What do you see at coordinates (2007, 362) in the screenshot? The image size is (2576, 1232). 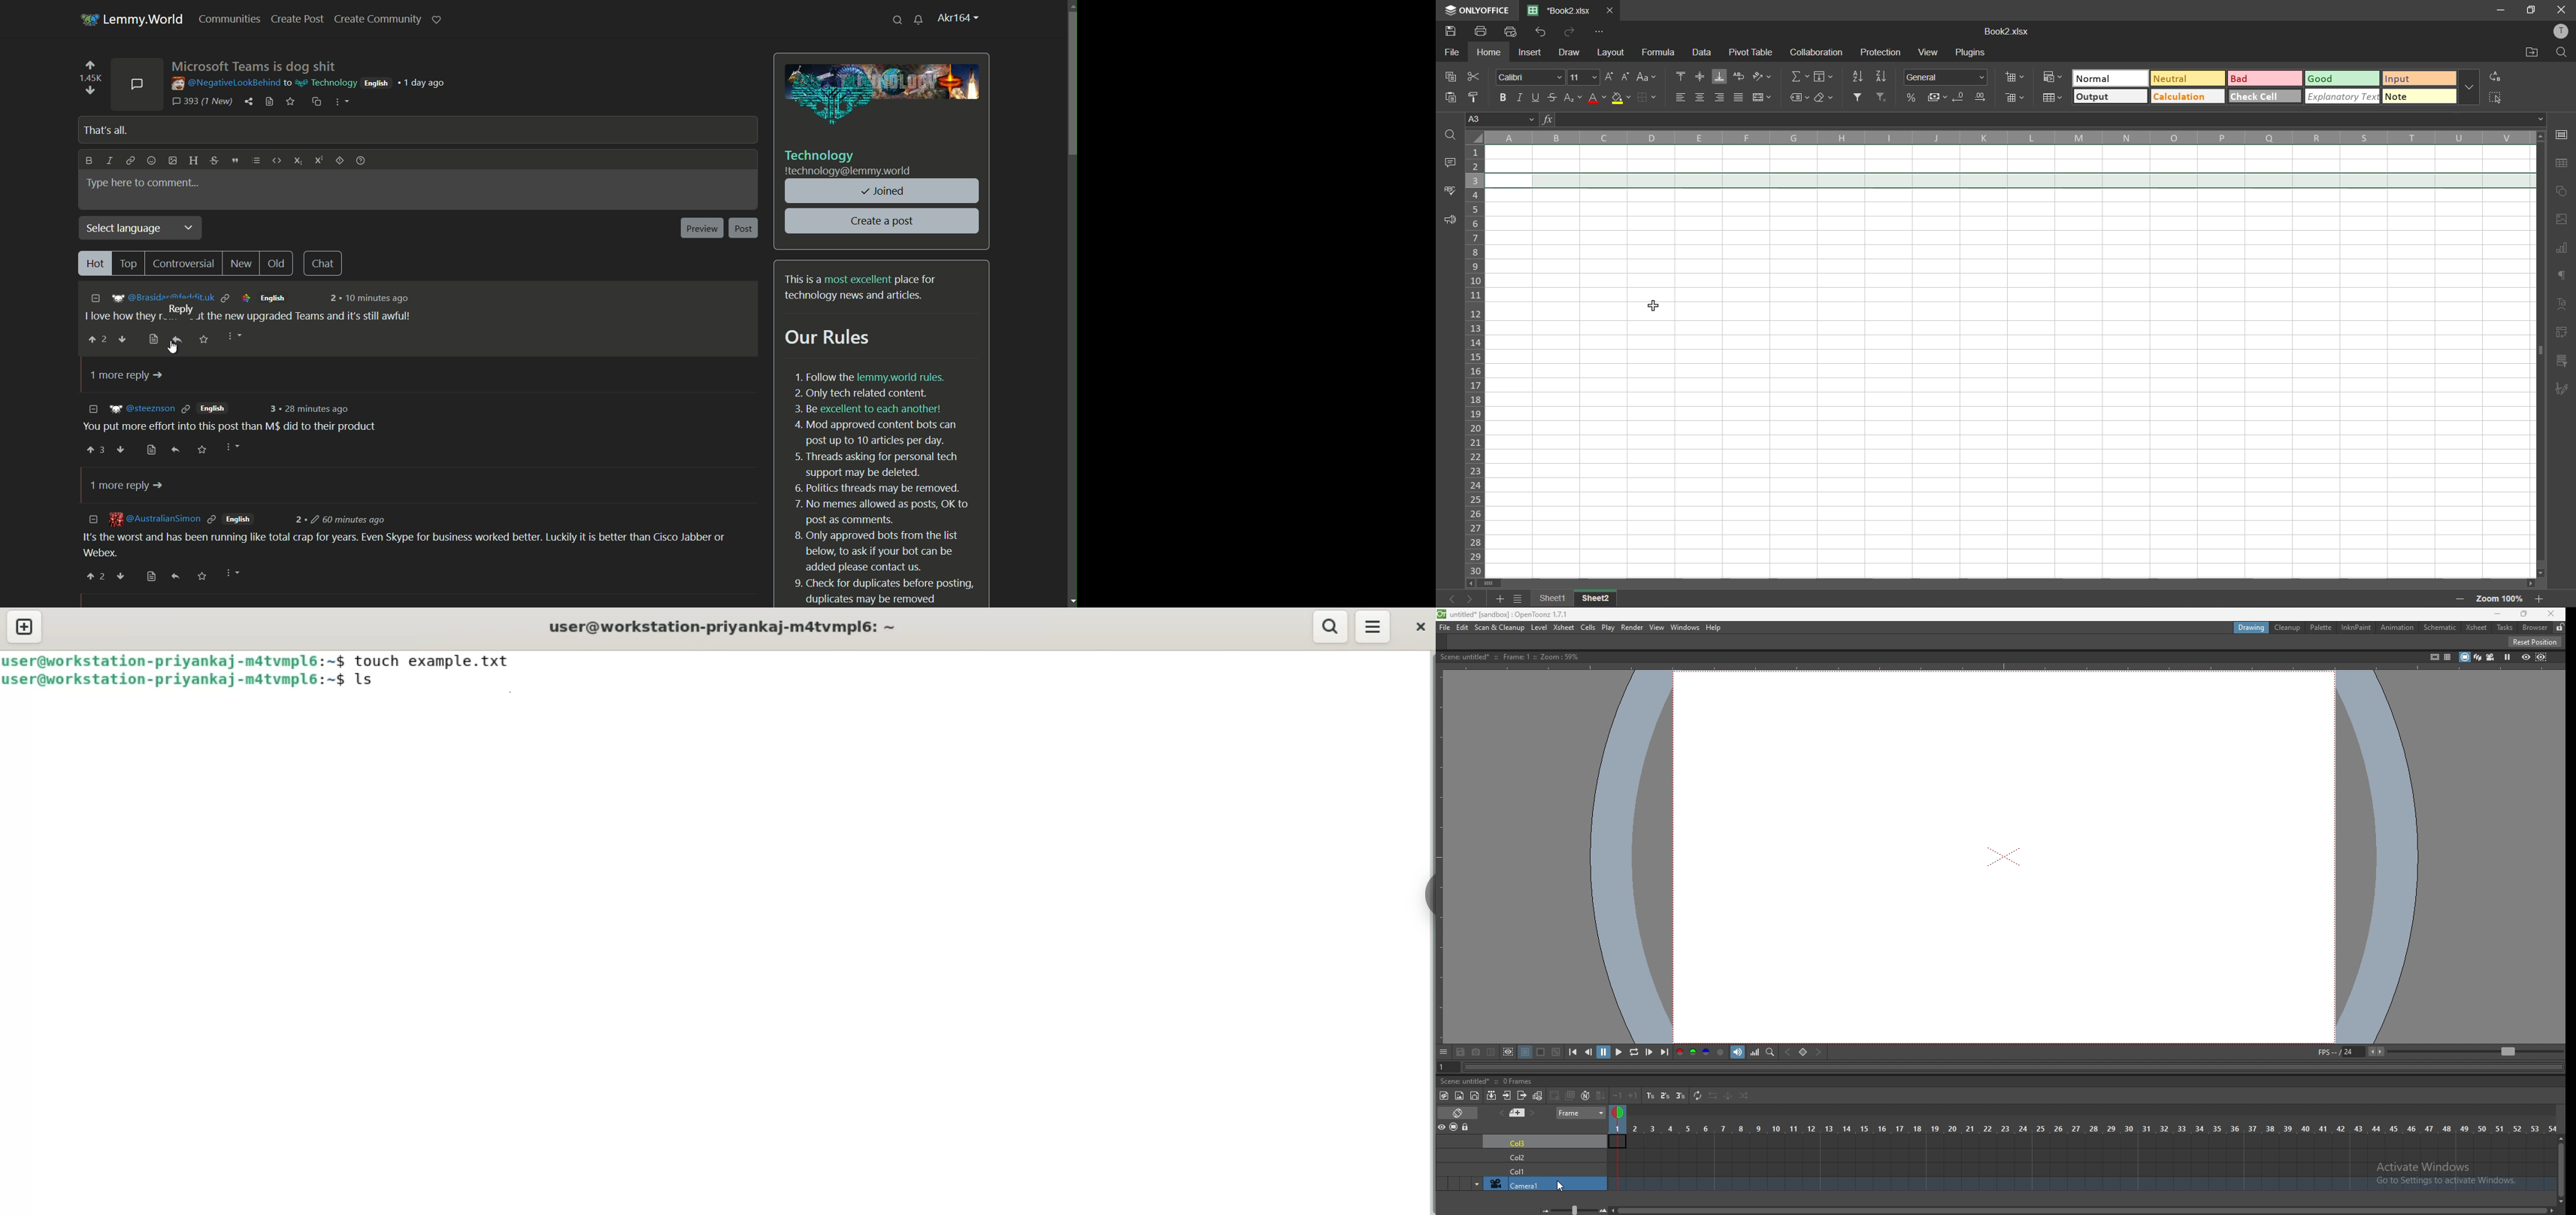 I see `cells` at bounding box center [2007, 362].